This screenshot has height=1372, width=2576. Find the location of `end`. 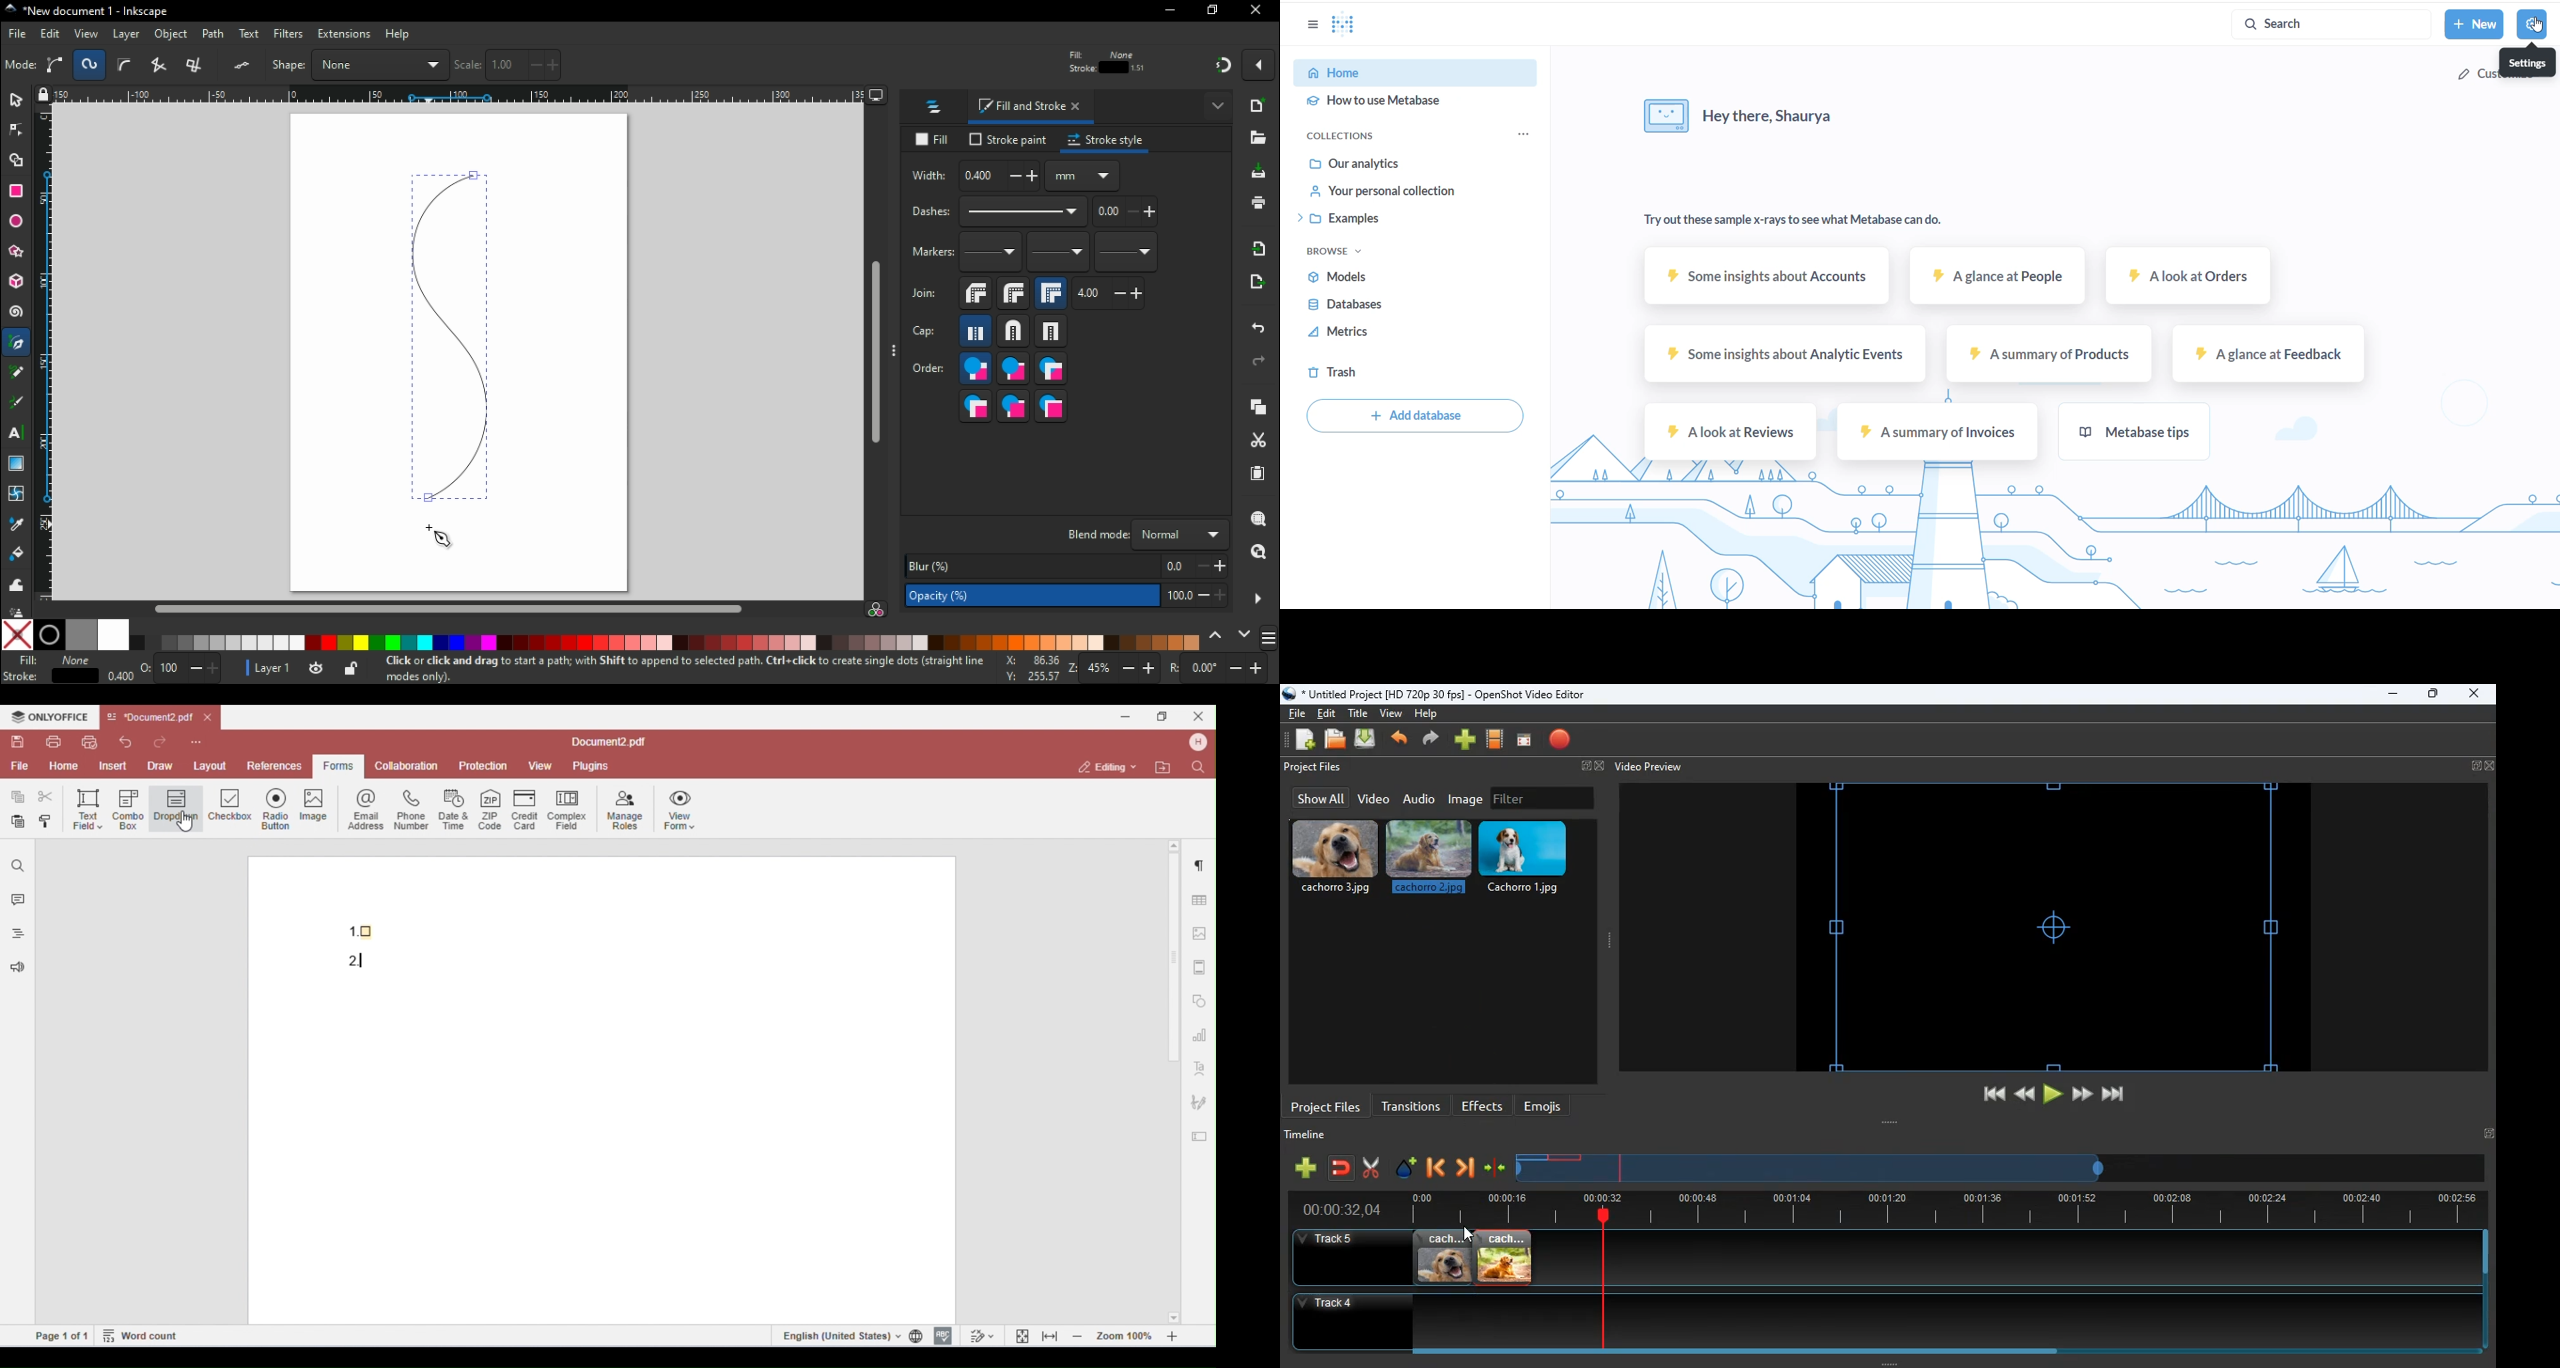

end is located at coordinates (2115, 1097).